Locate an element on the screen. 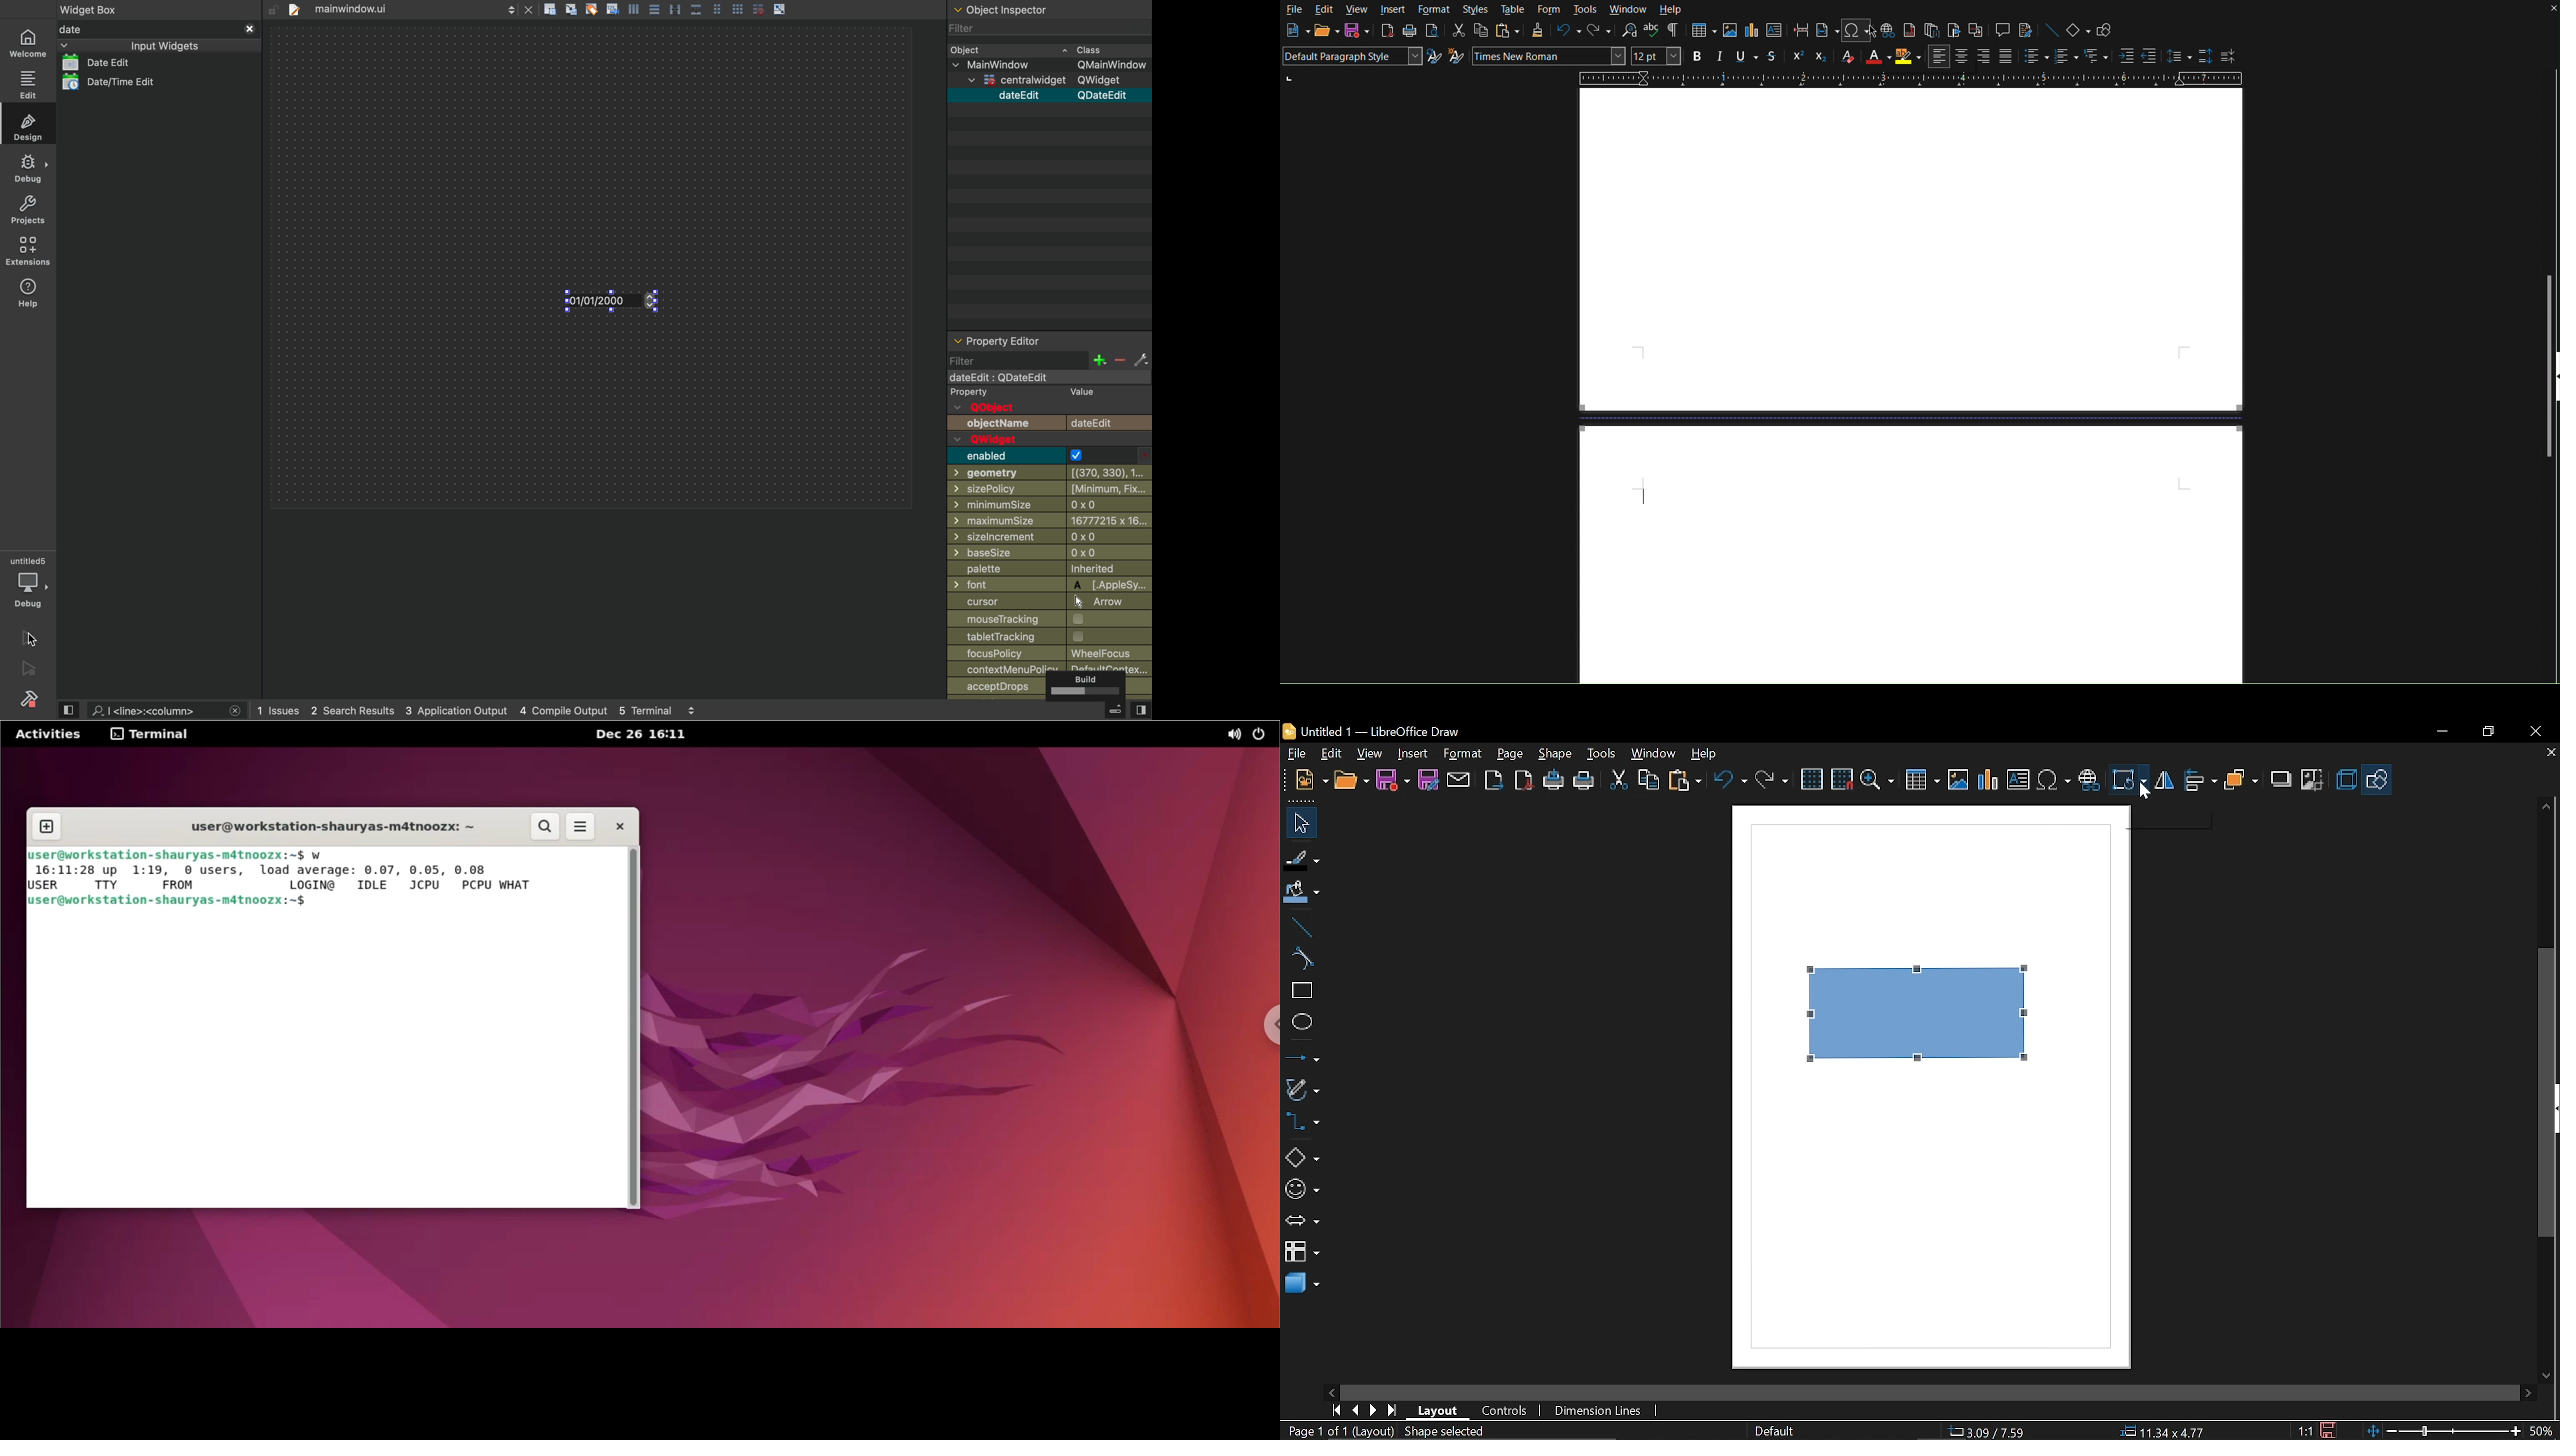  3d shapes is located at coordinates (1302, 1284).